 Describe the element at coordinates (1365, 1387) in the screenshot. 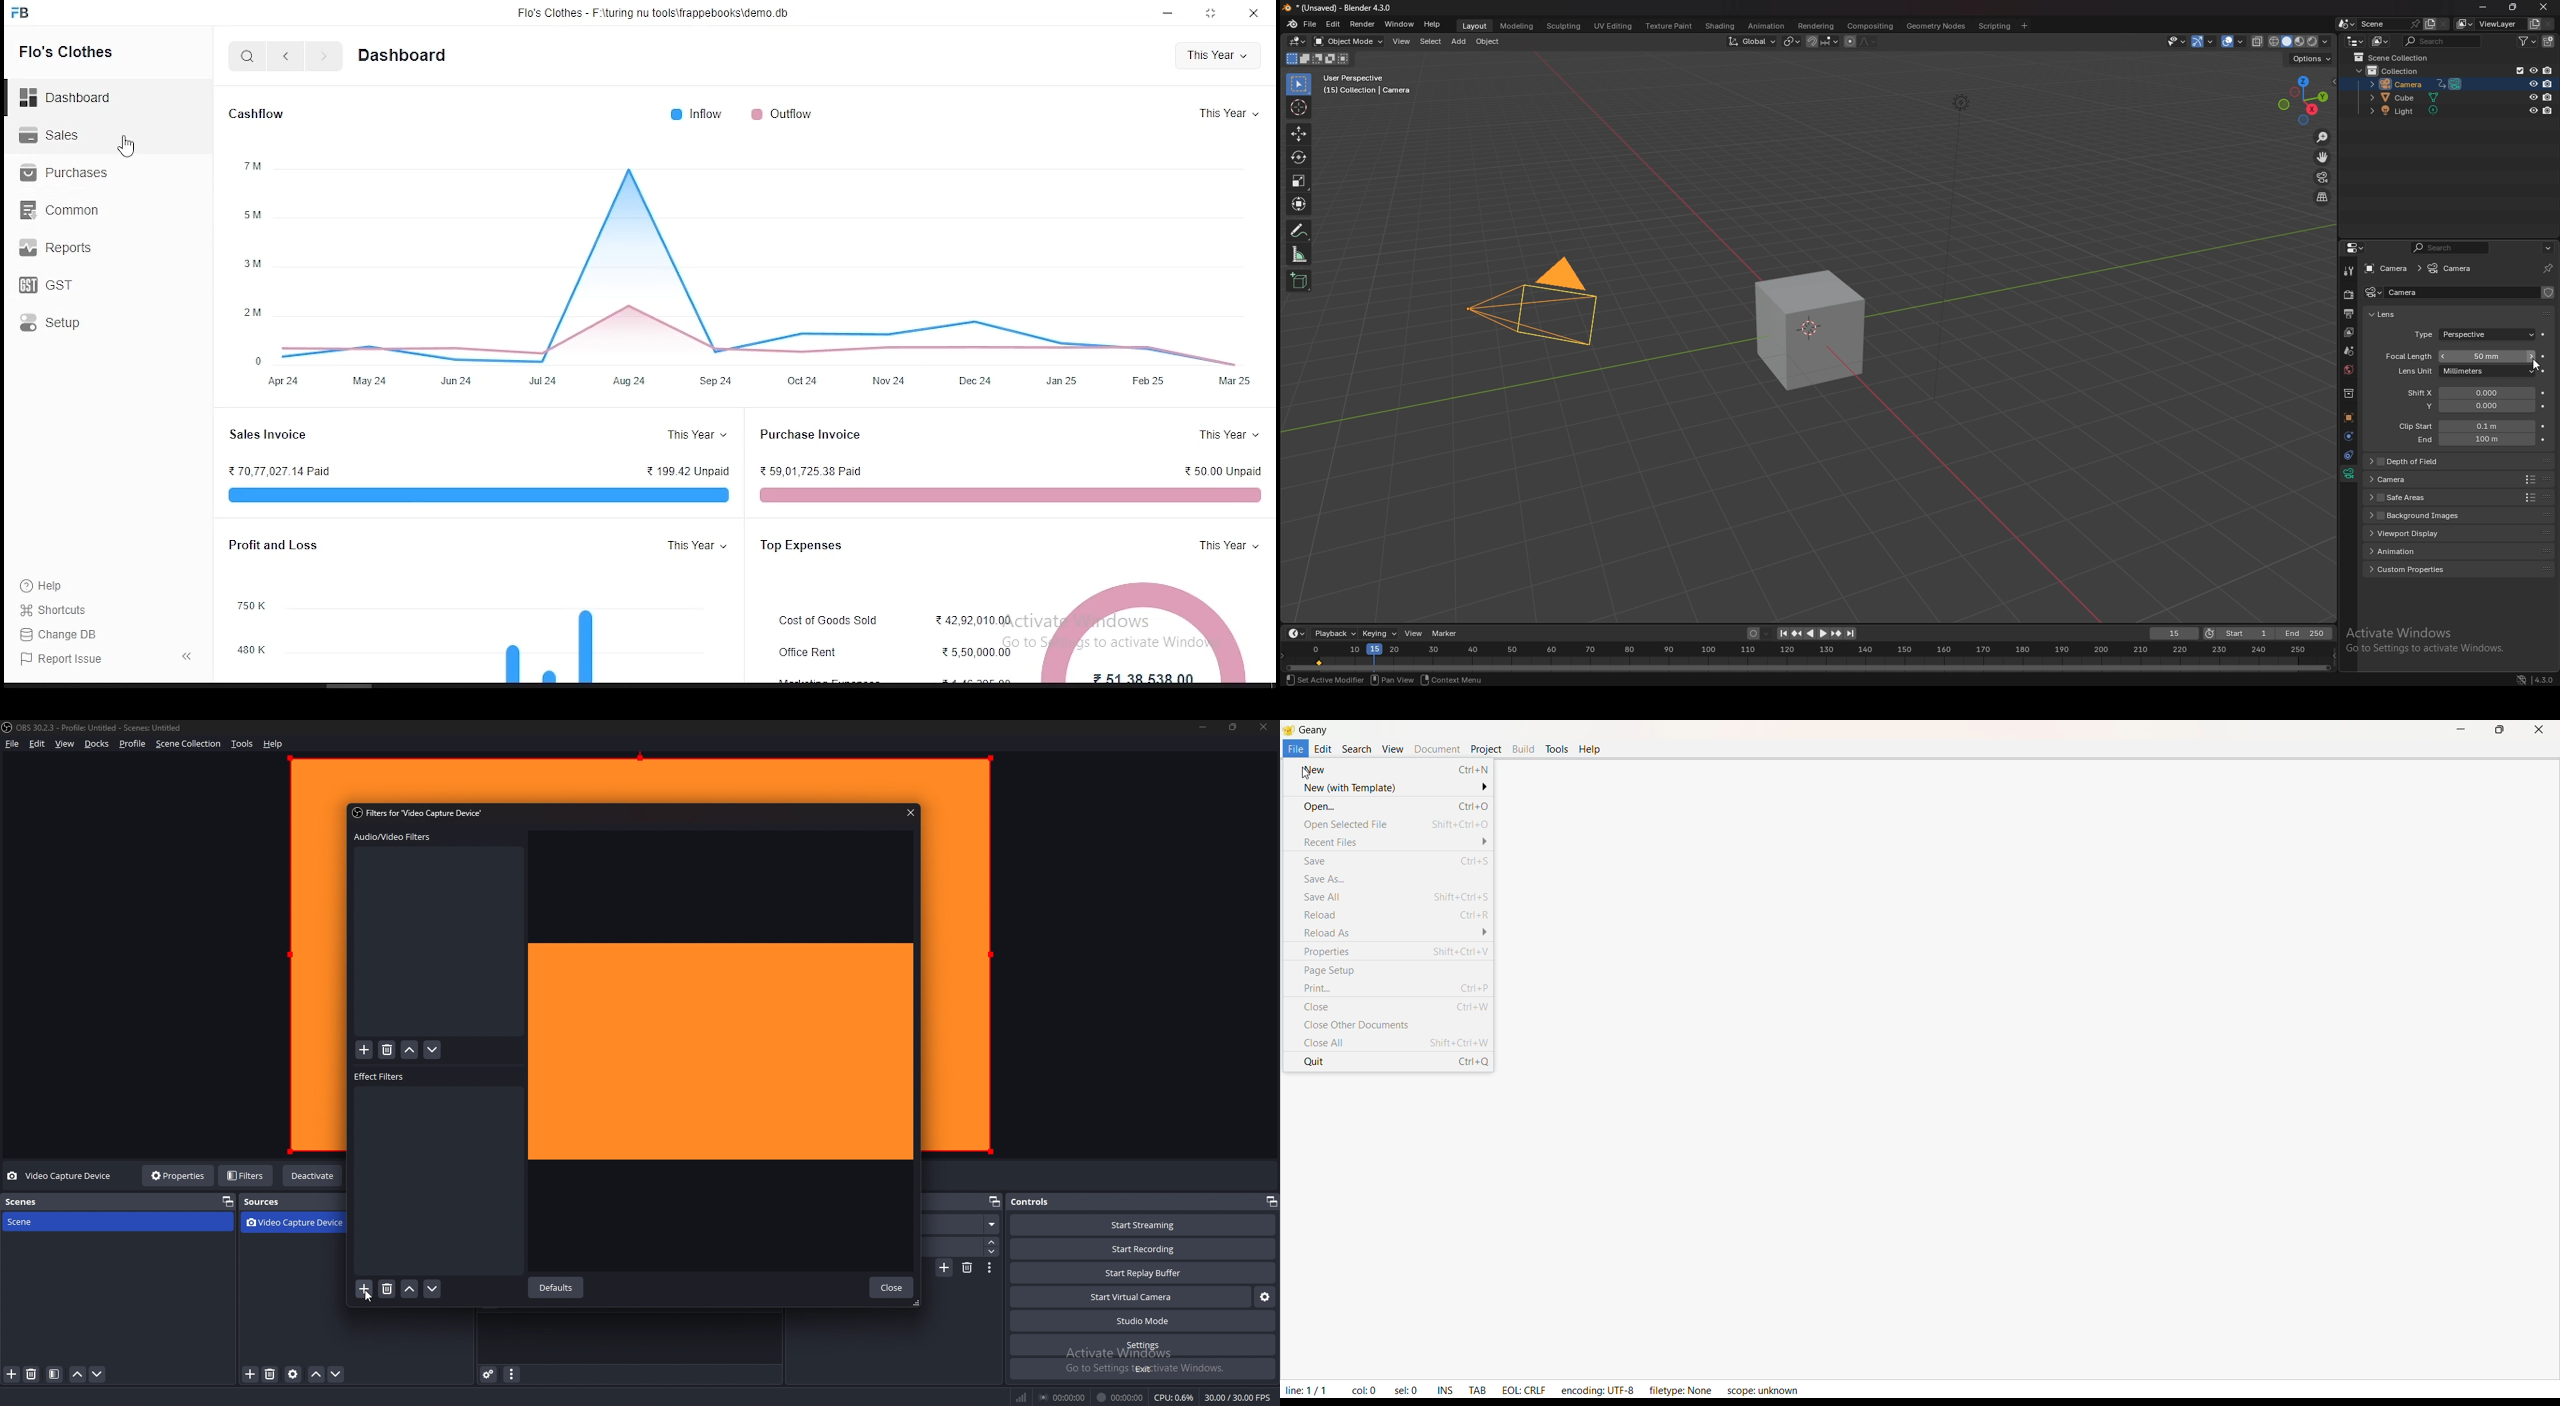

I see `col:0` at that location.